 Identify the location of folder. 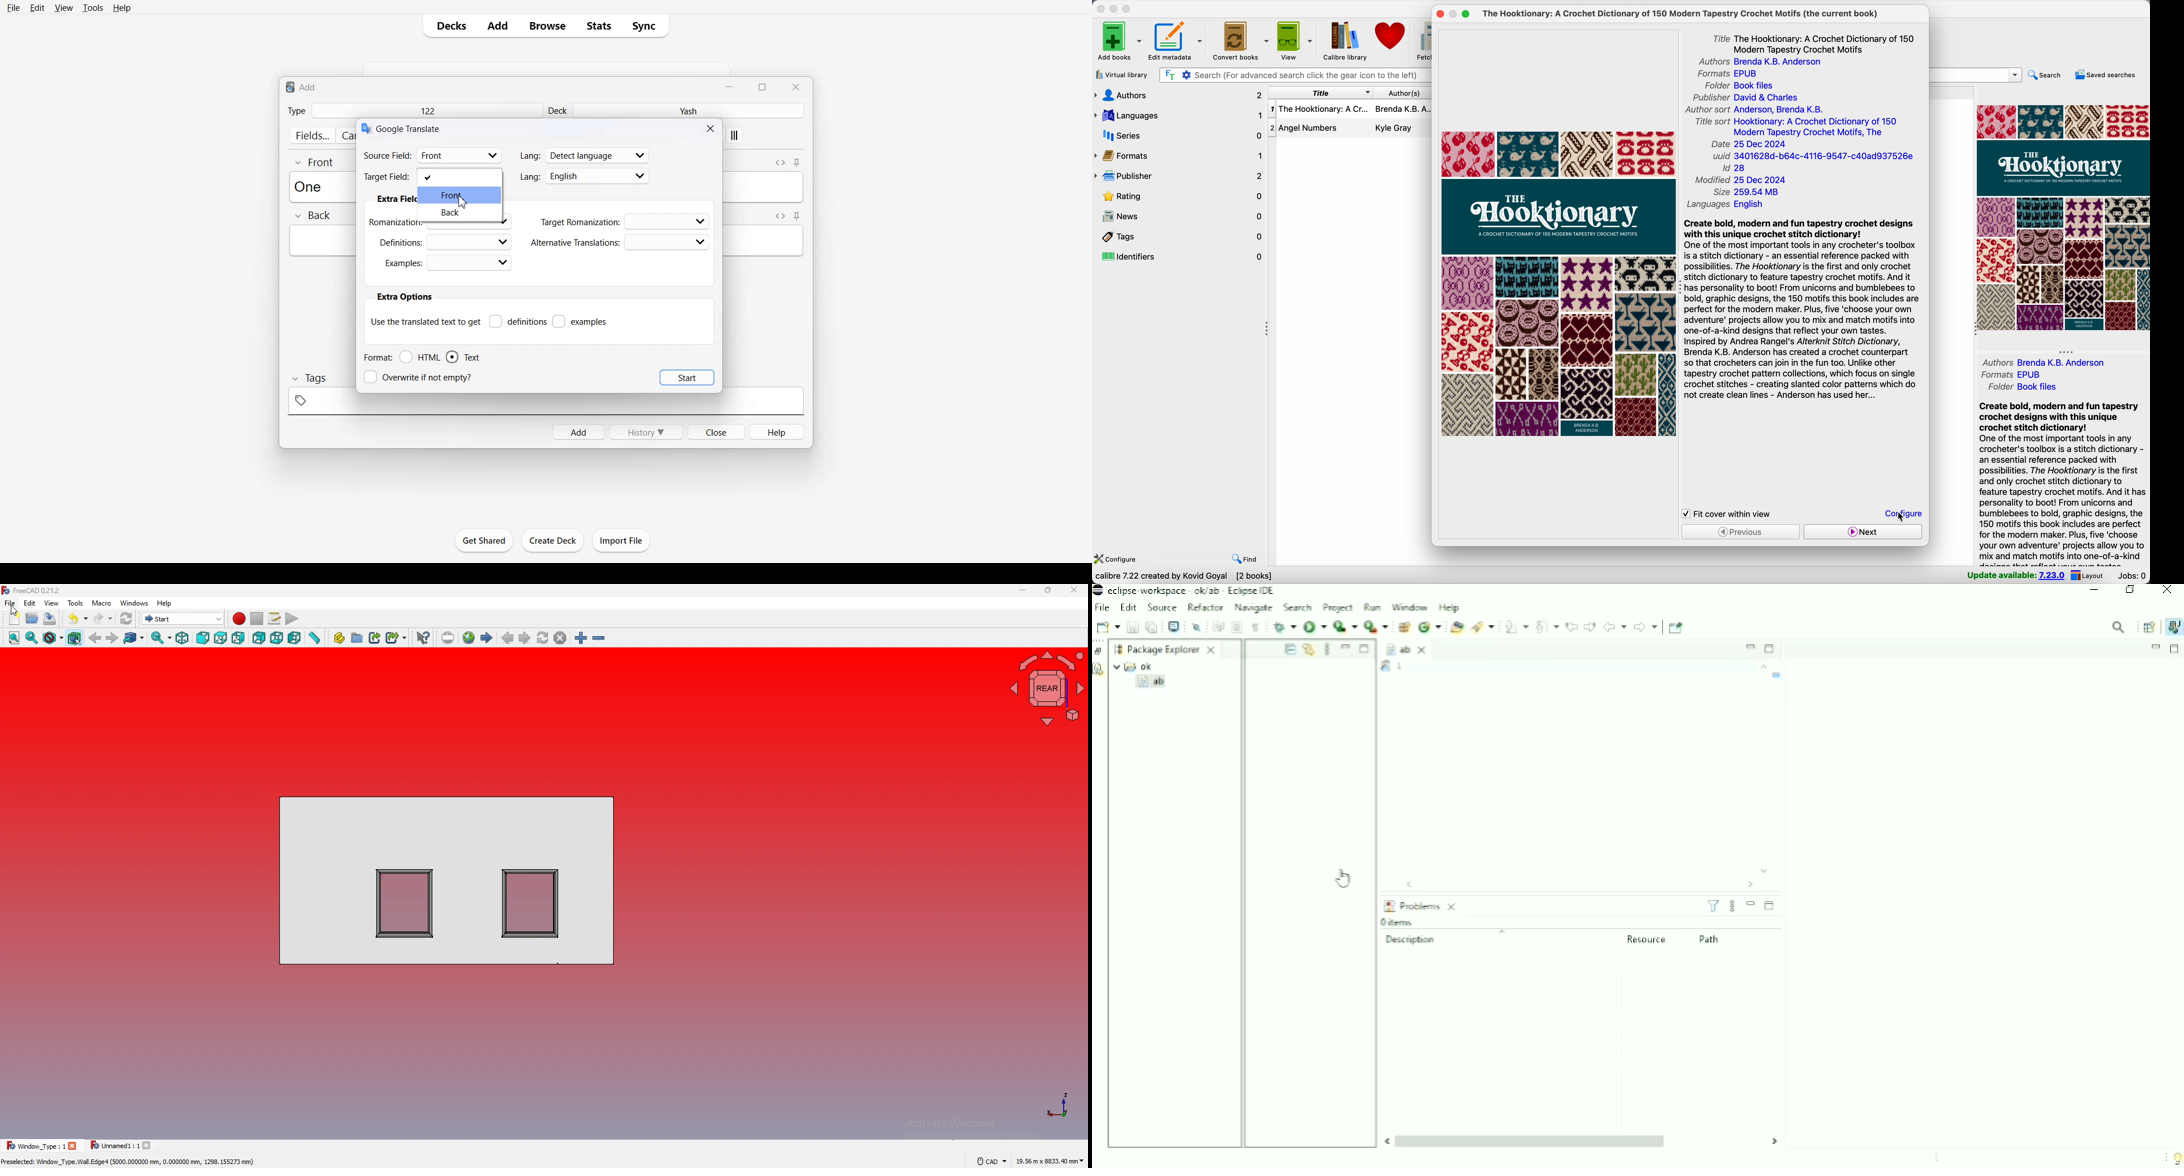
(2026, 387).